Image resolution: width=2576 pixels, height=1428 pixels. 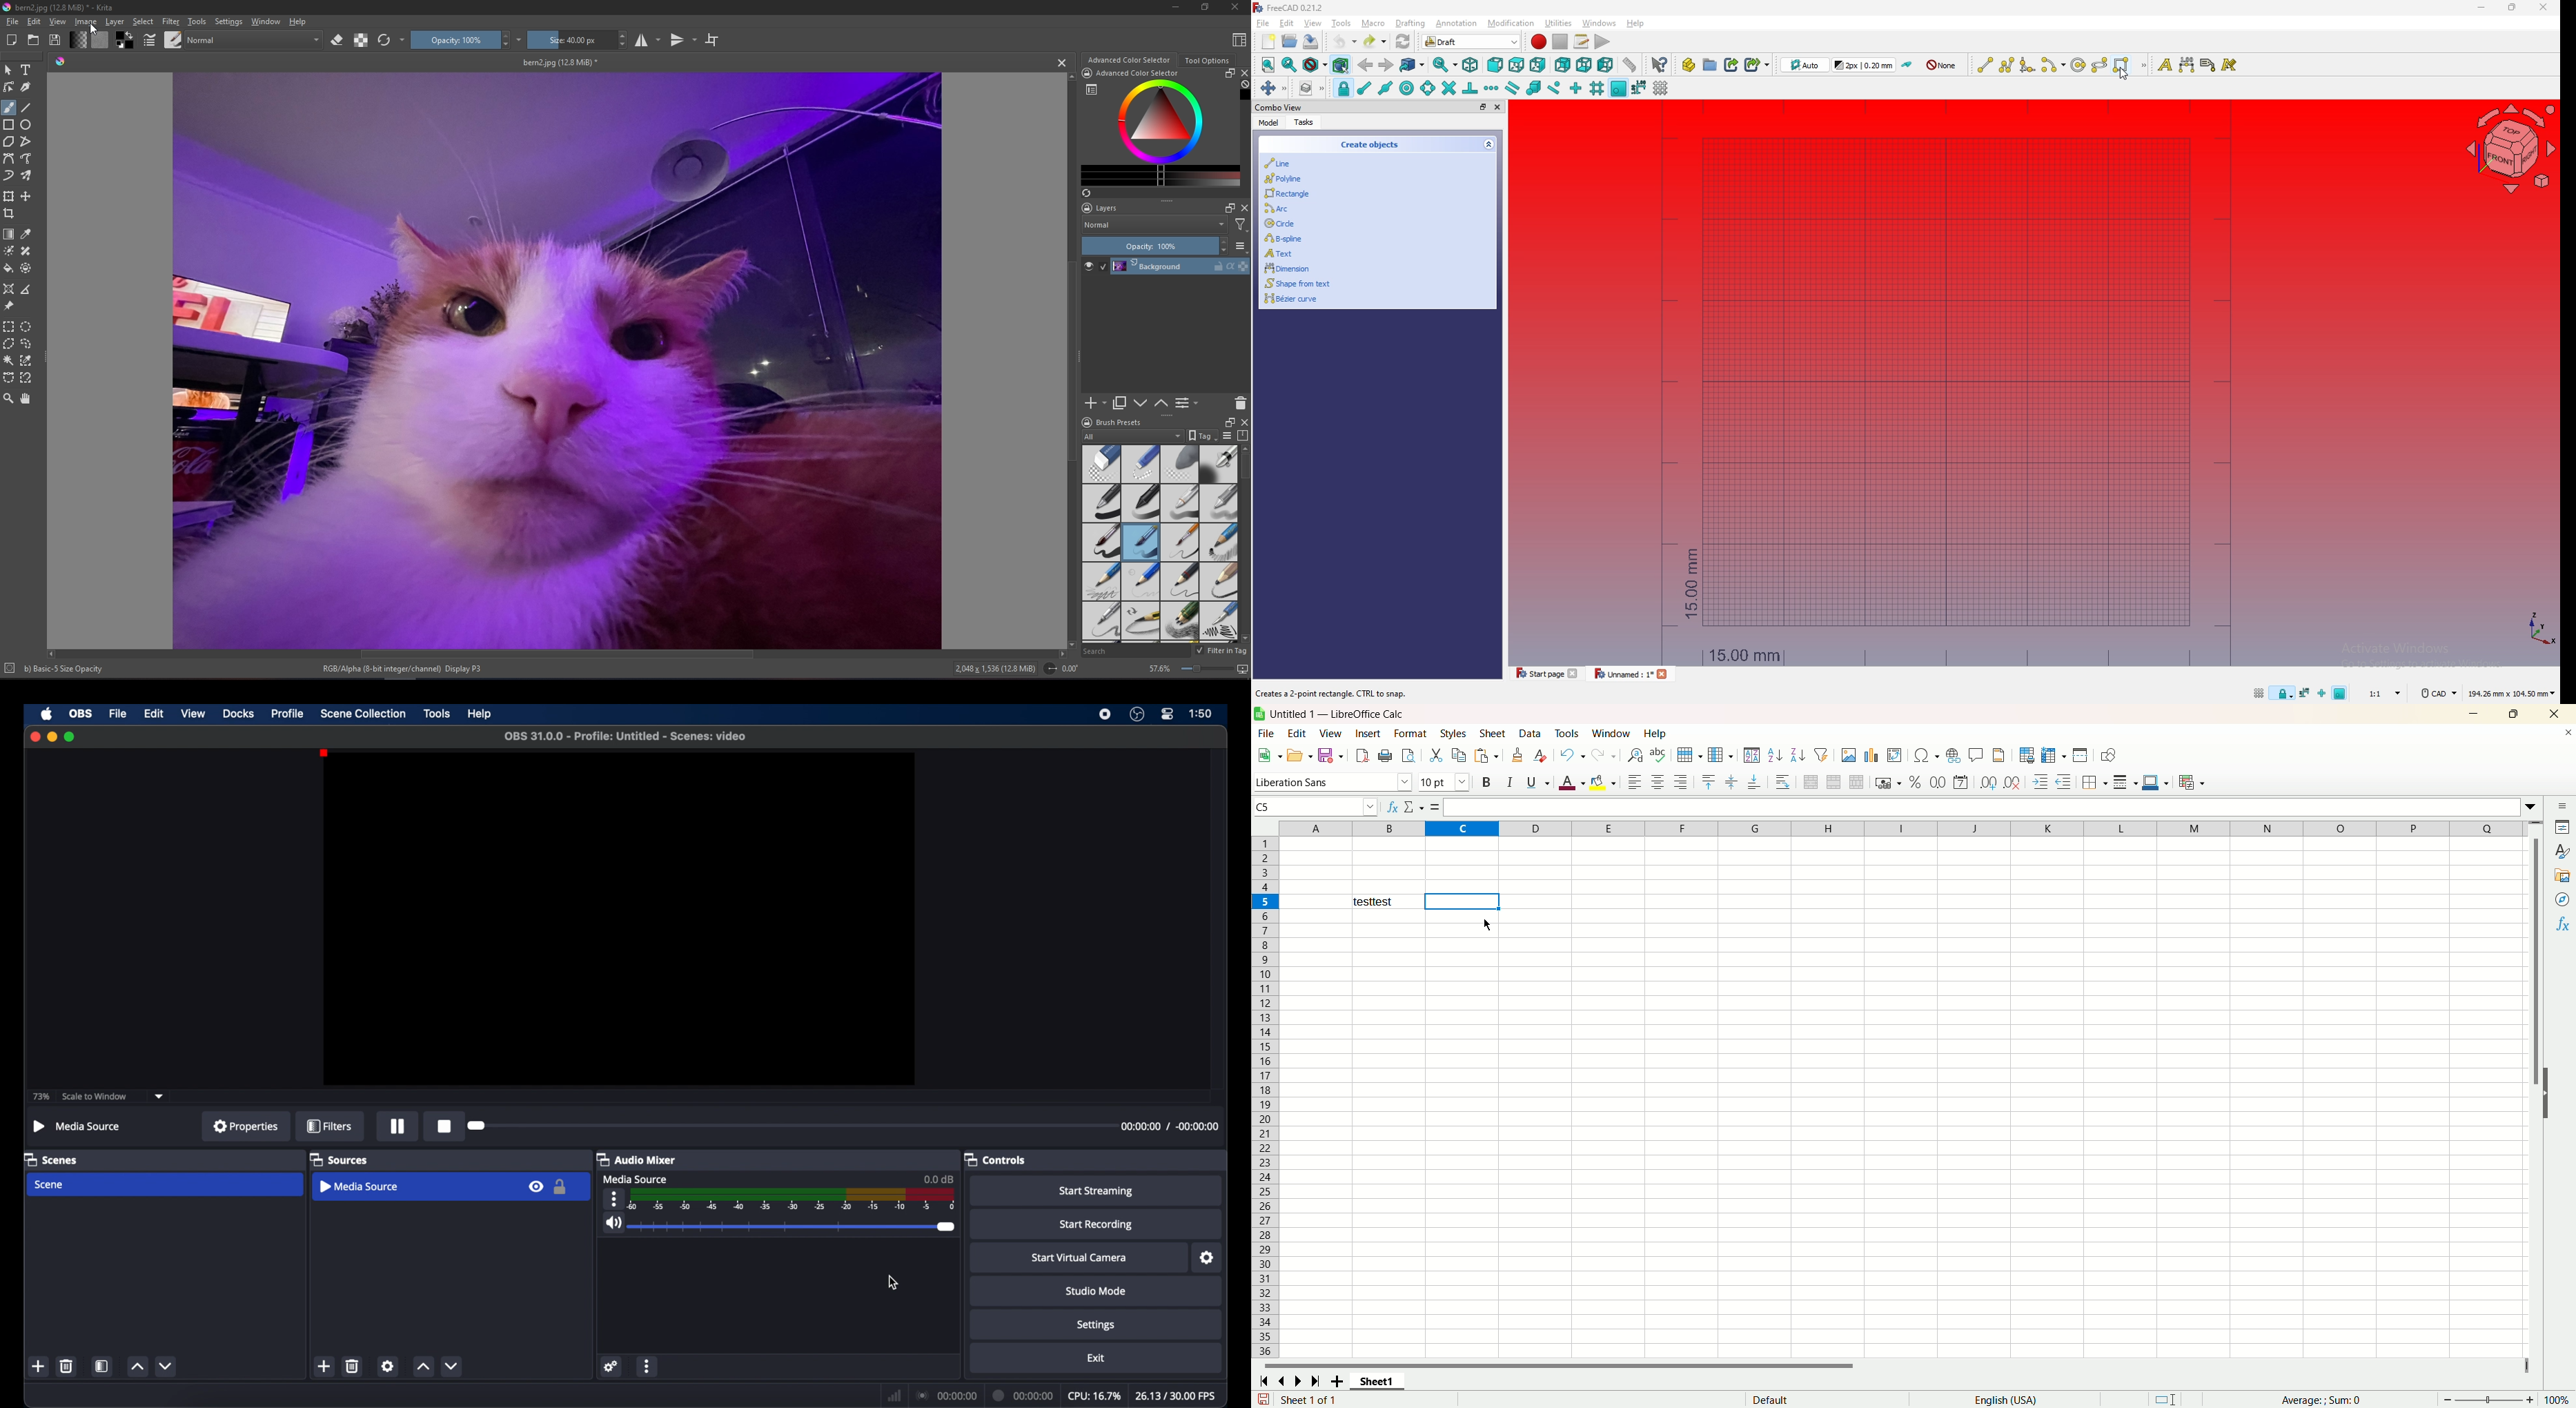 What do you see at coordinates (361, 40) in the screenshot?
I see `Preserve alpha` at bounding box center [361, 40].